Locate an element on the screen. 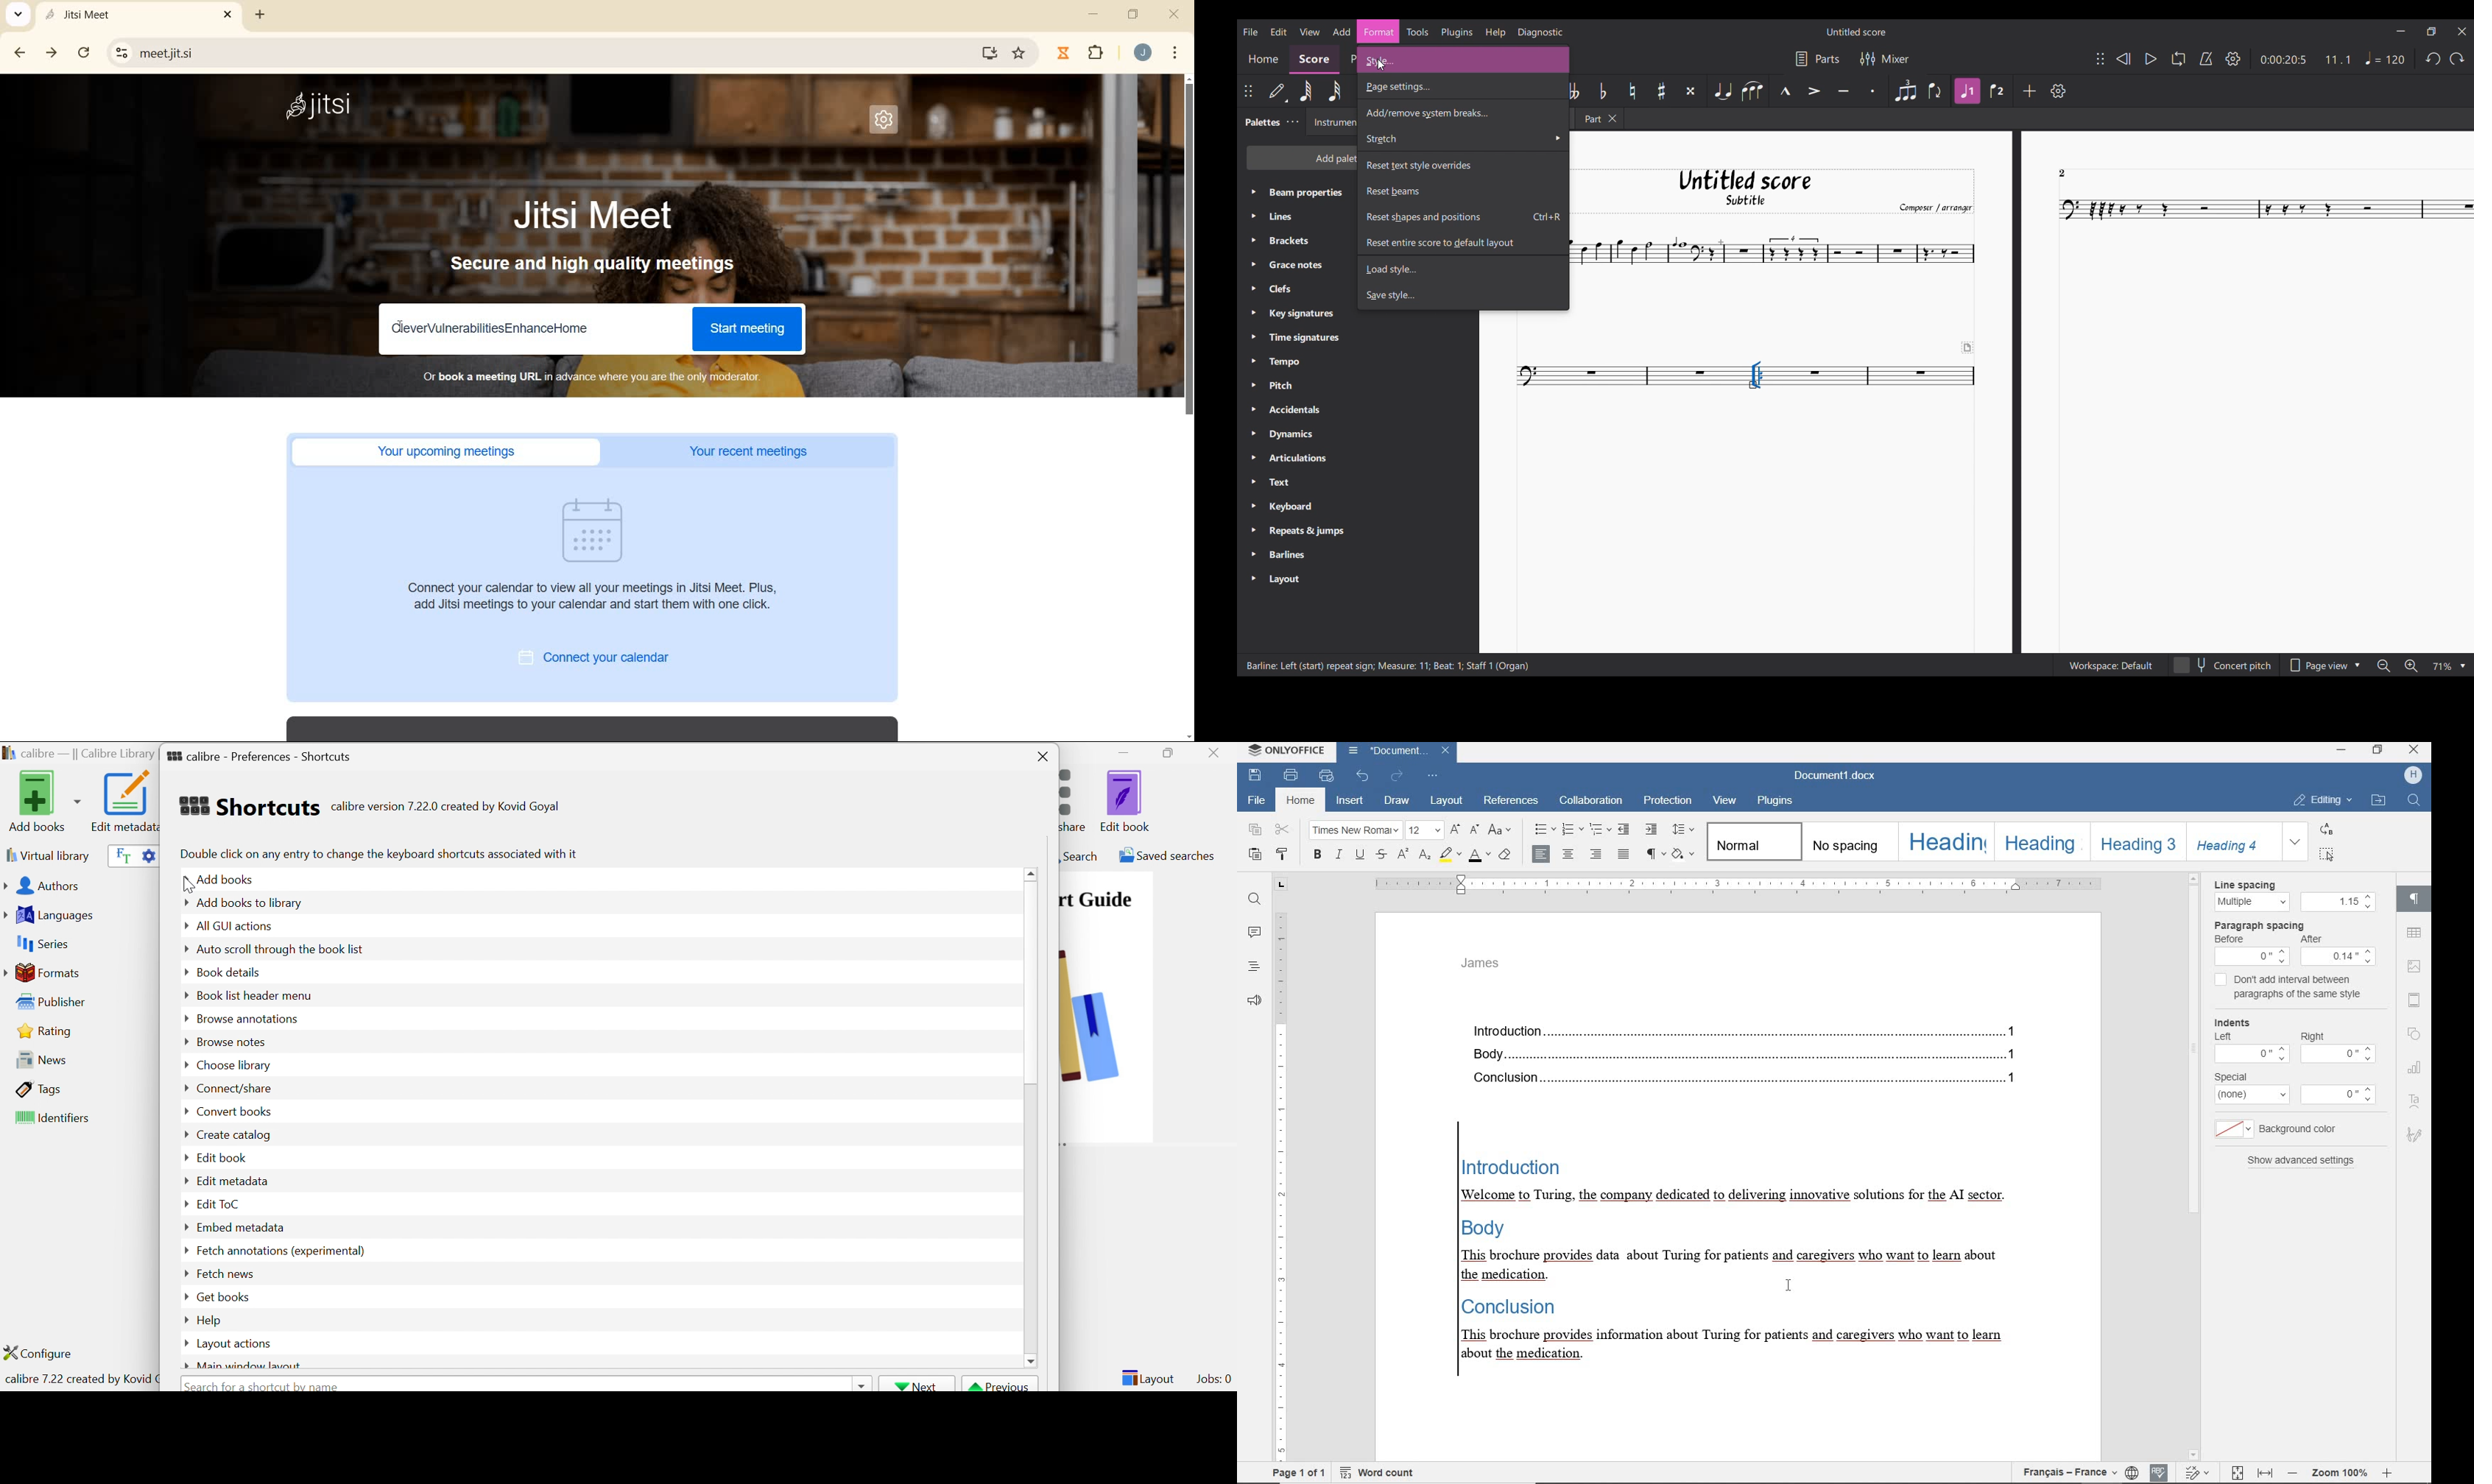  spell checking is located at coordinates (2158, 1471).